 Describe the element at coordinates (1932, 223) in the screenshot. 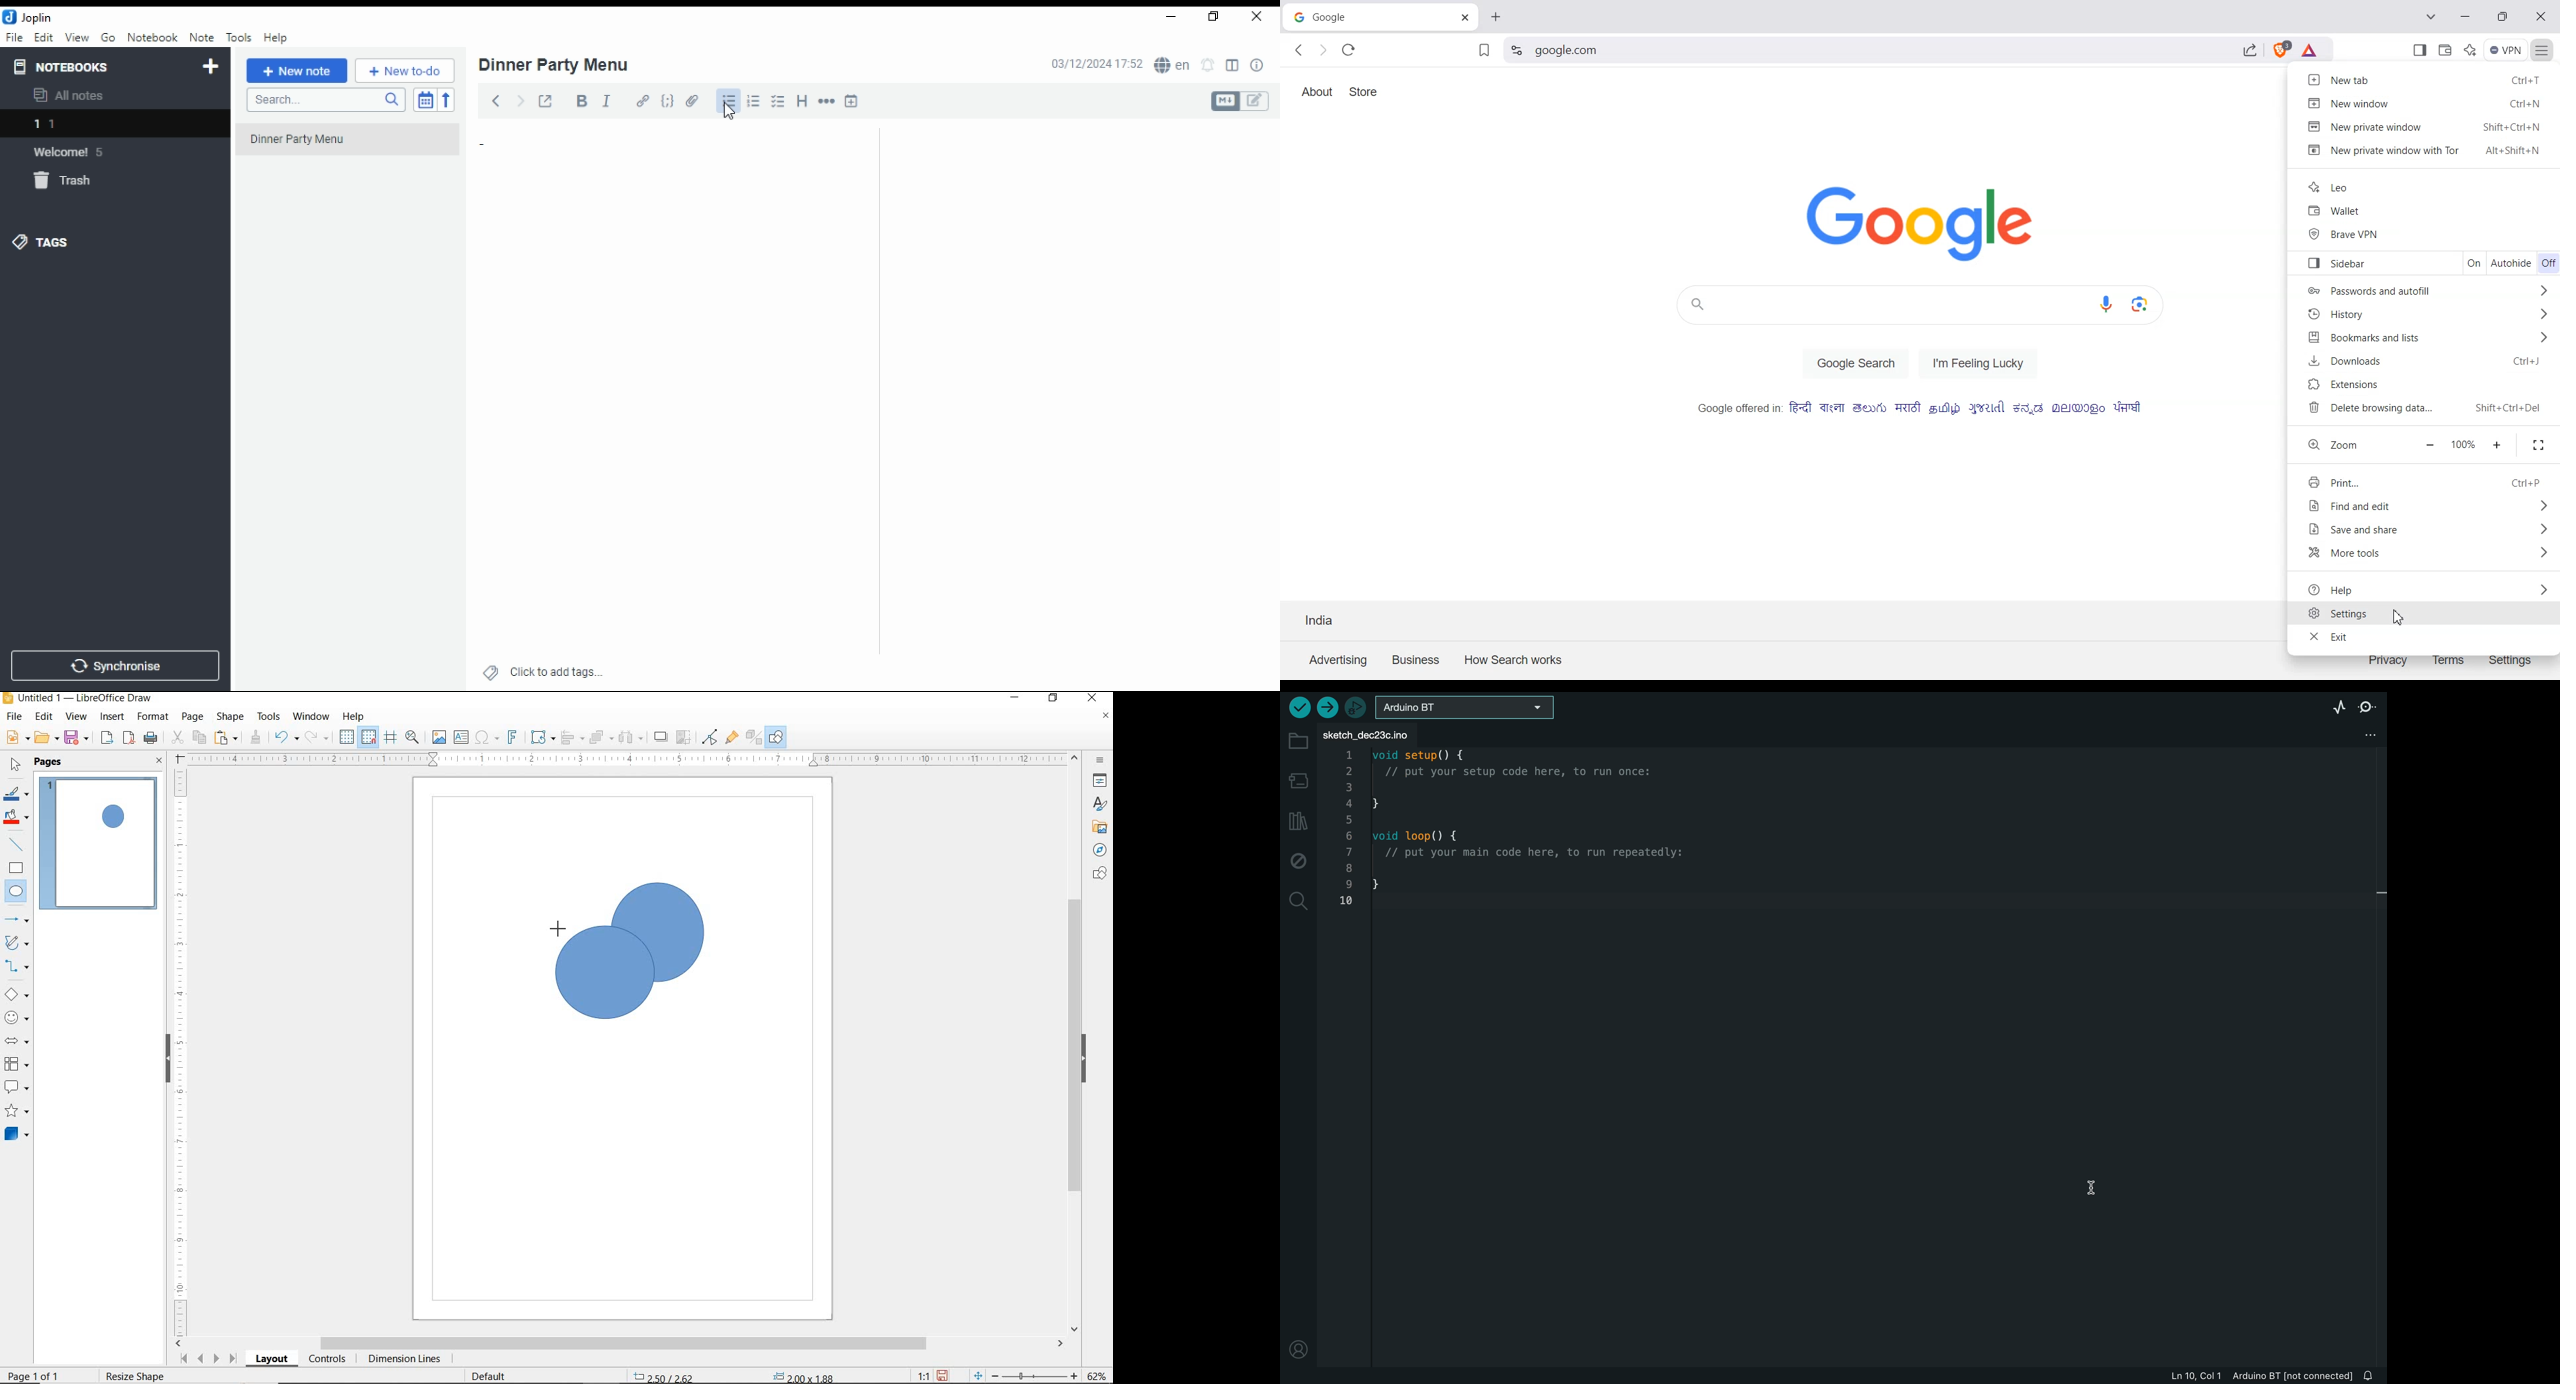

I see `Logo` at that location.